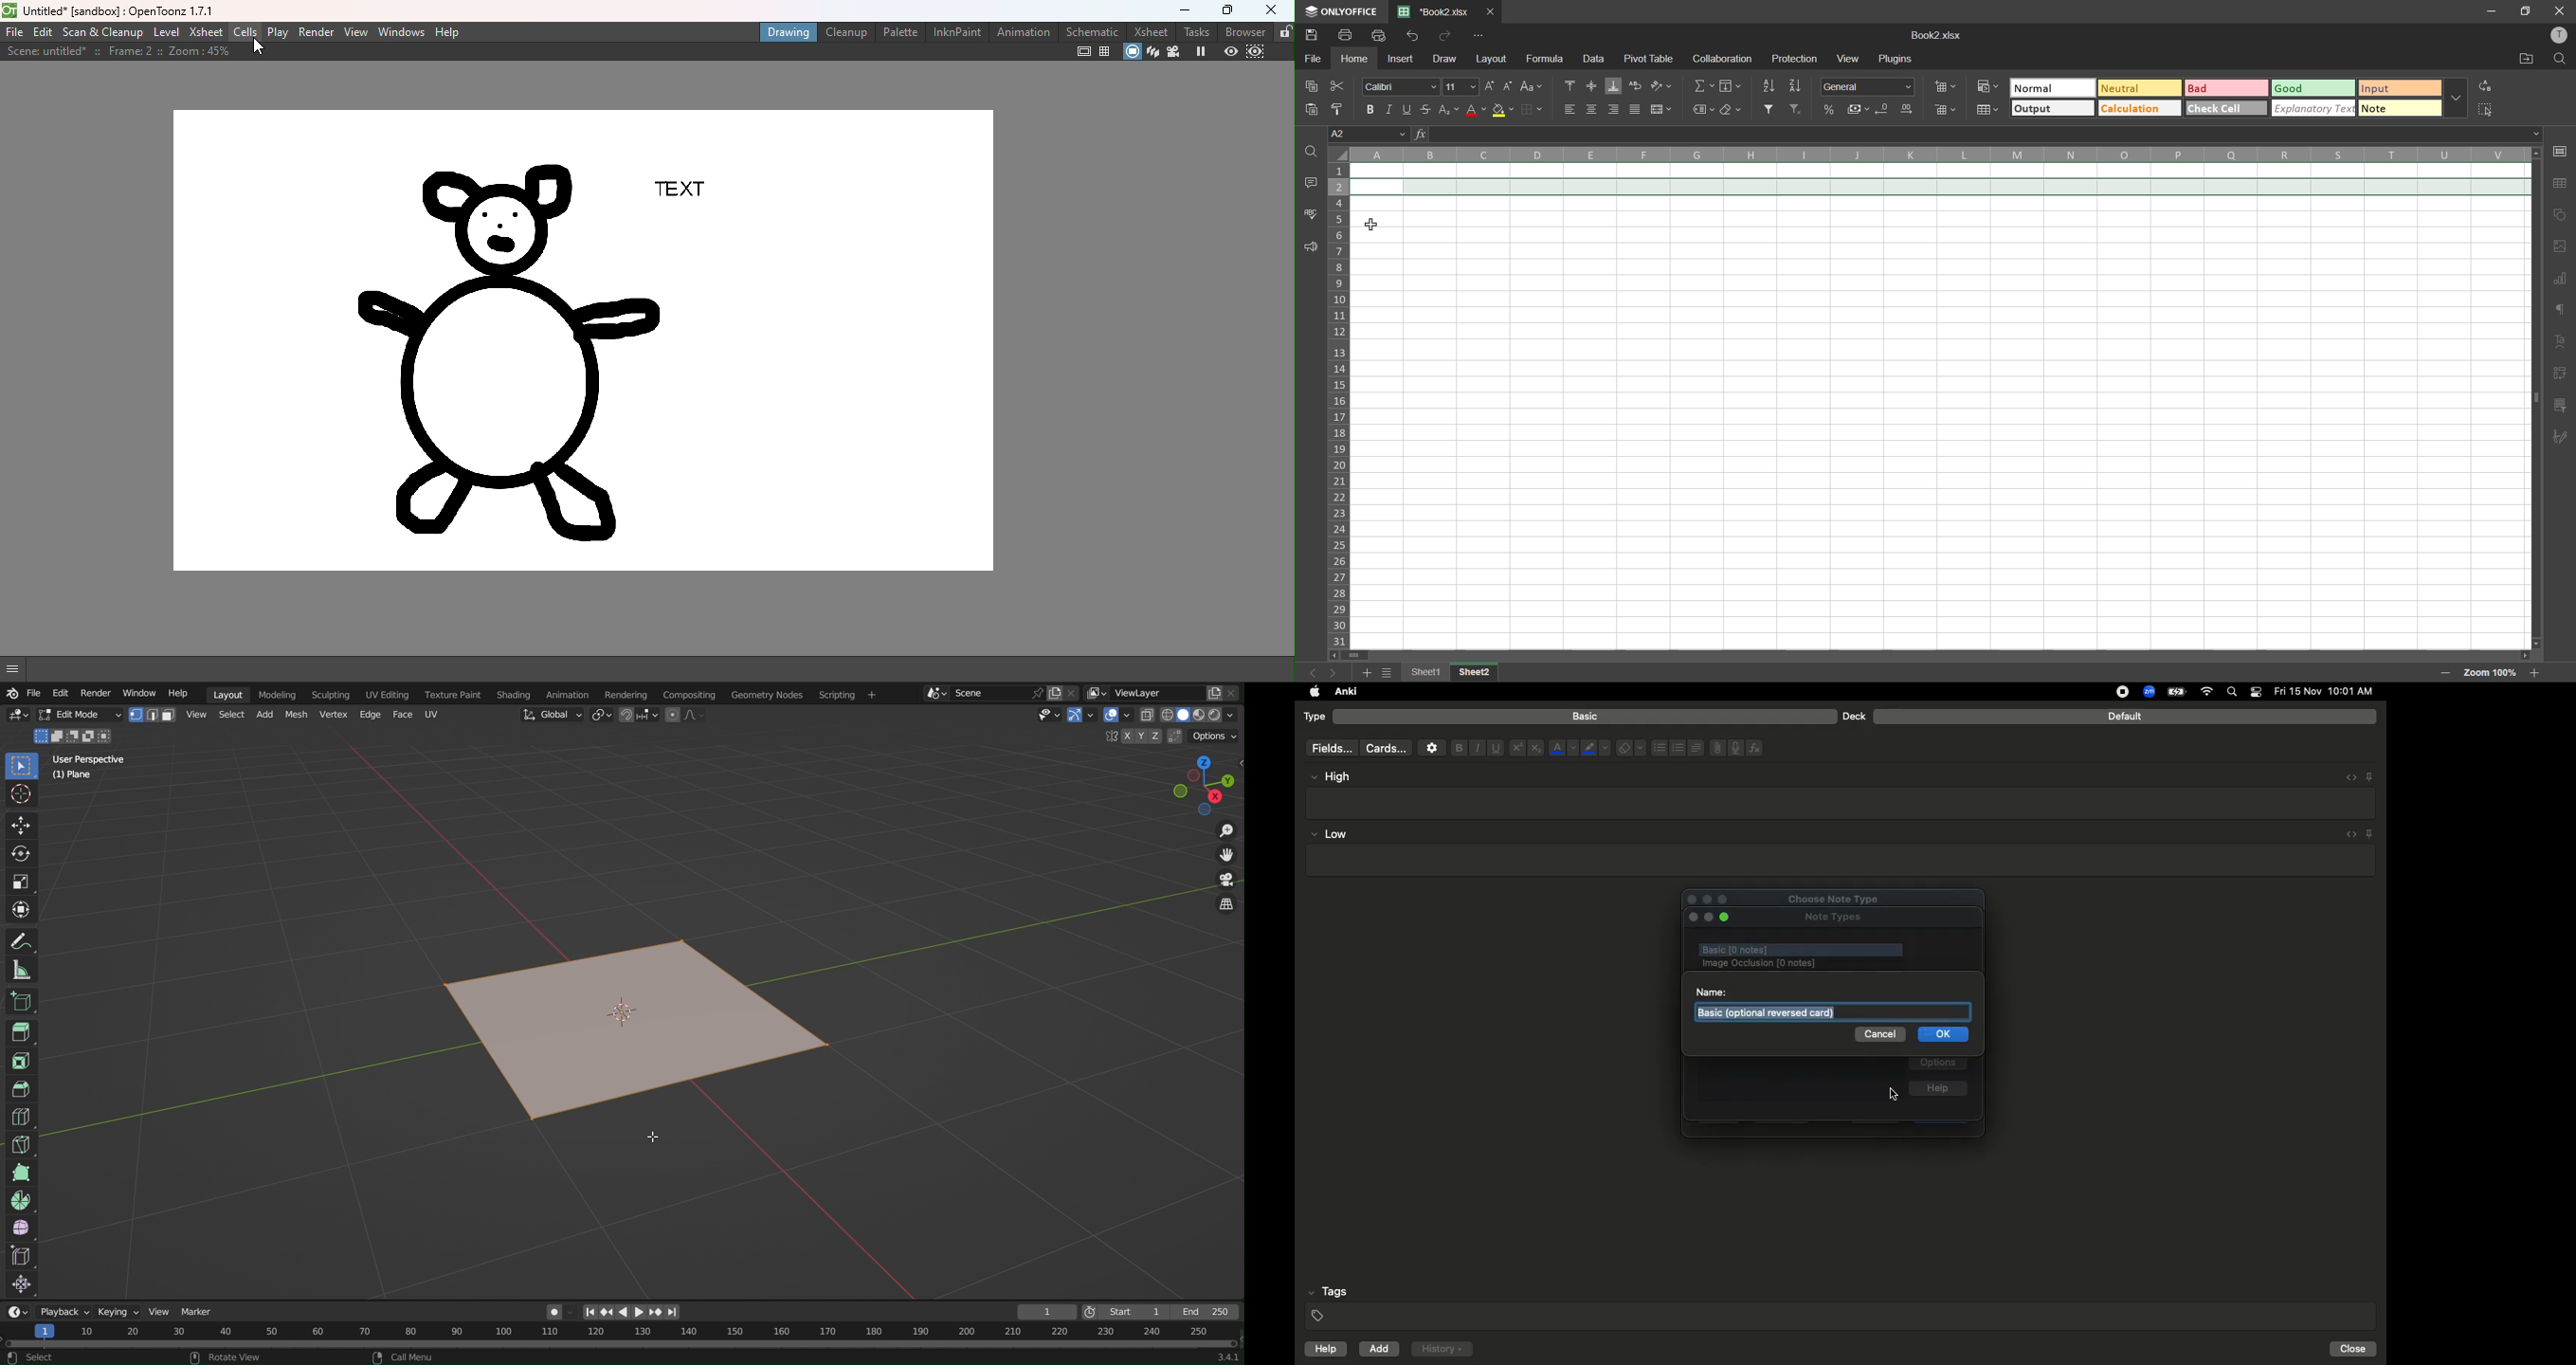  I want to click on open location, so click(2525, 58).